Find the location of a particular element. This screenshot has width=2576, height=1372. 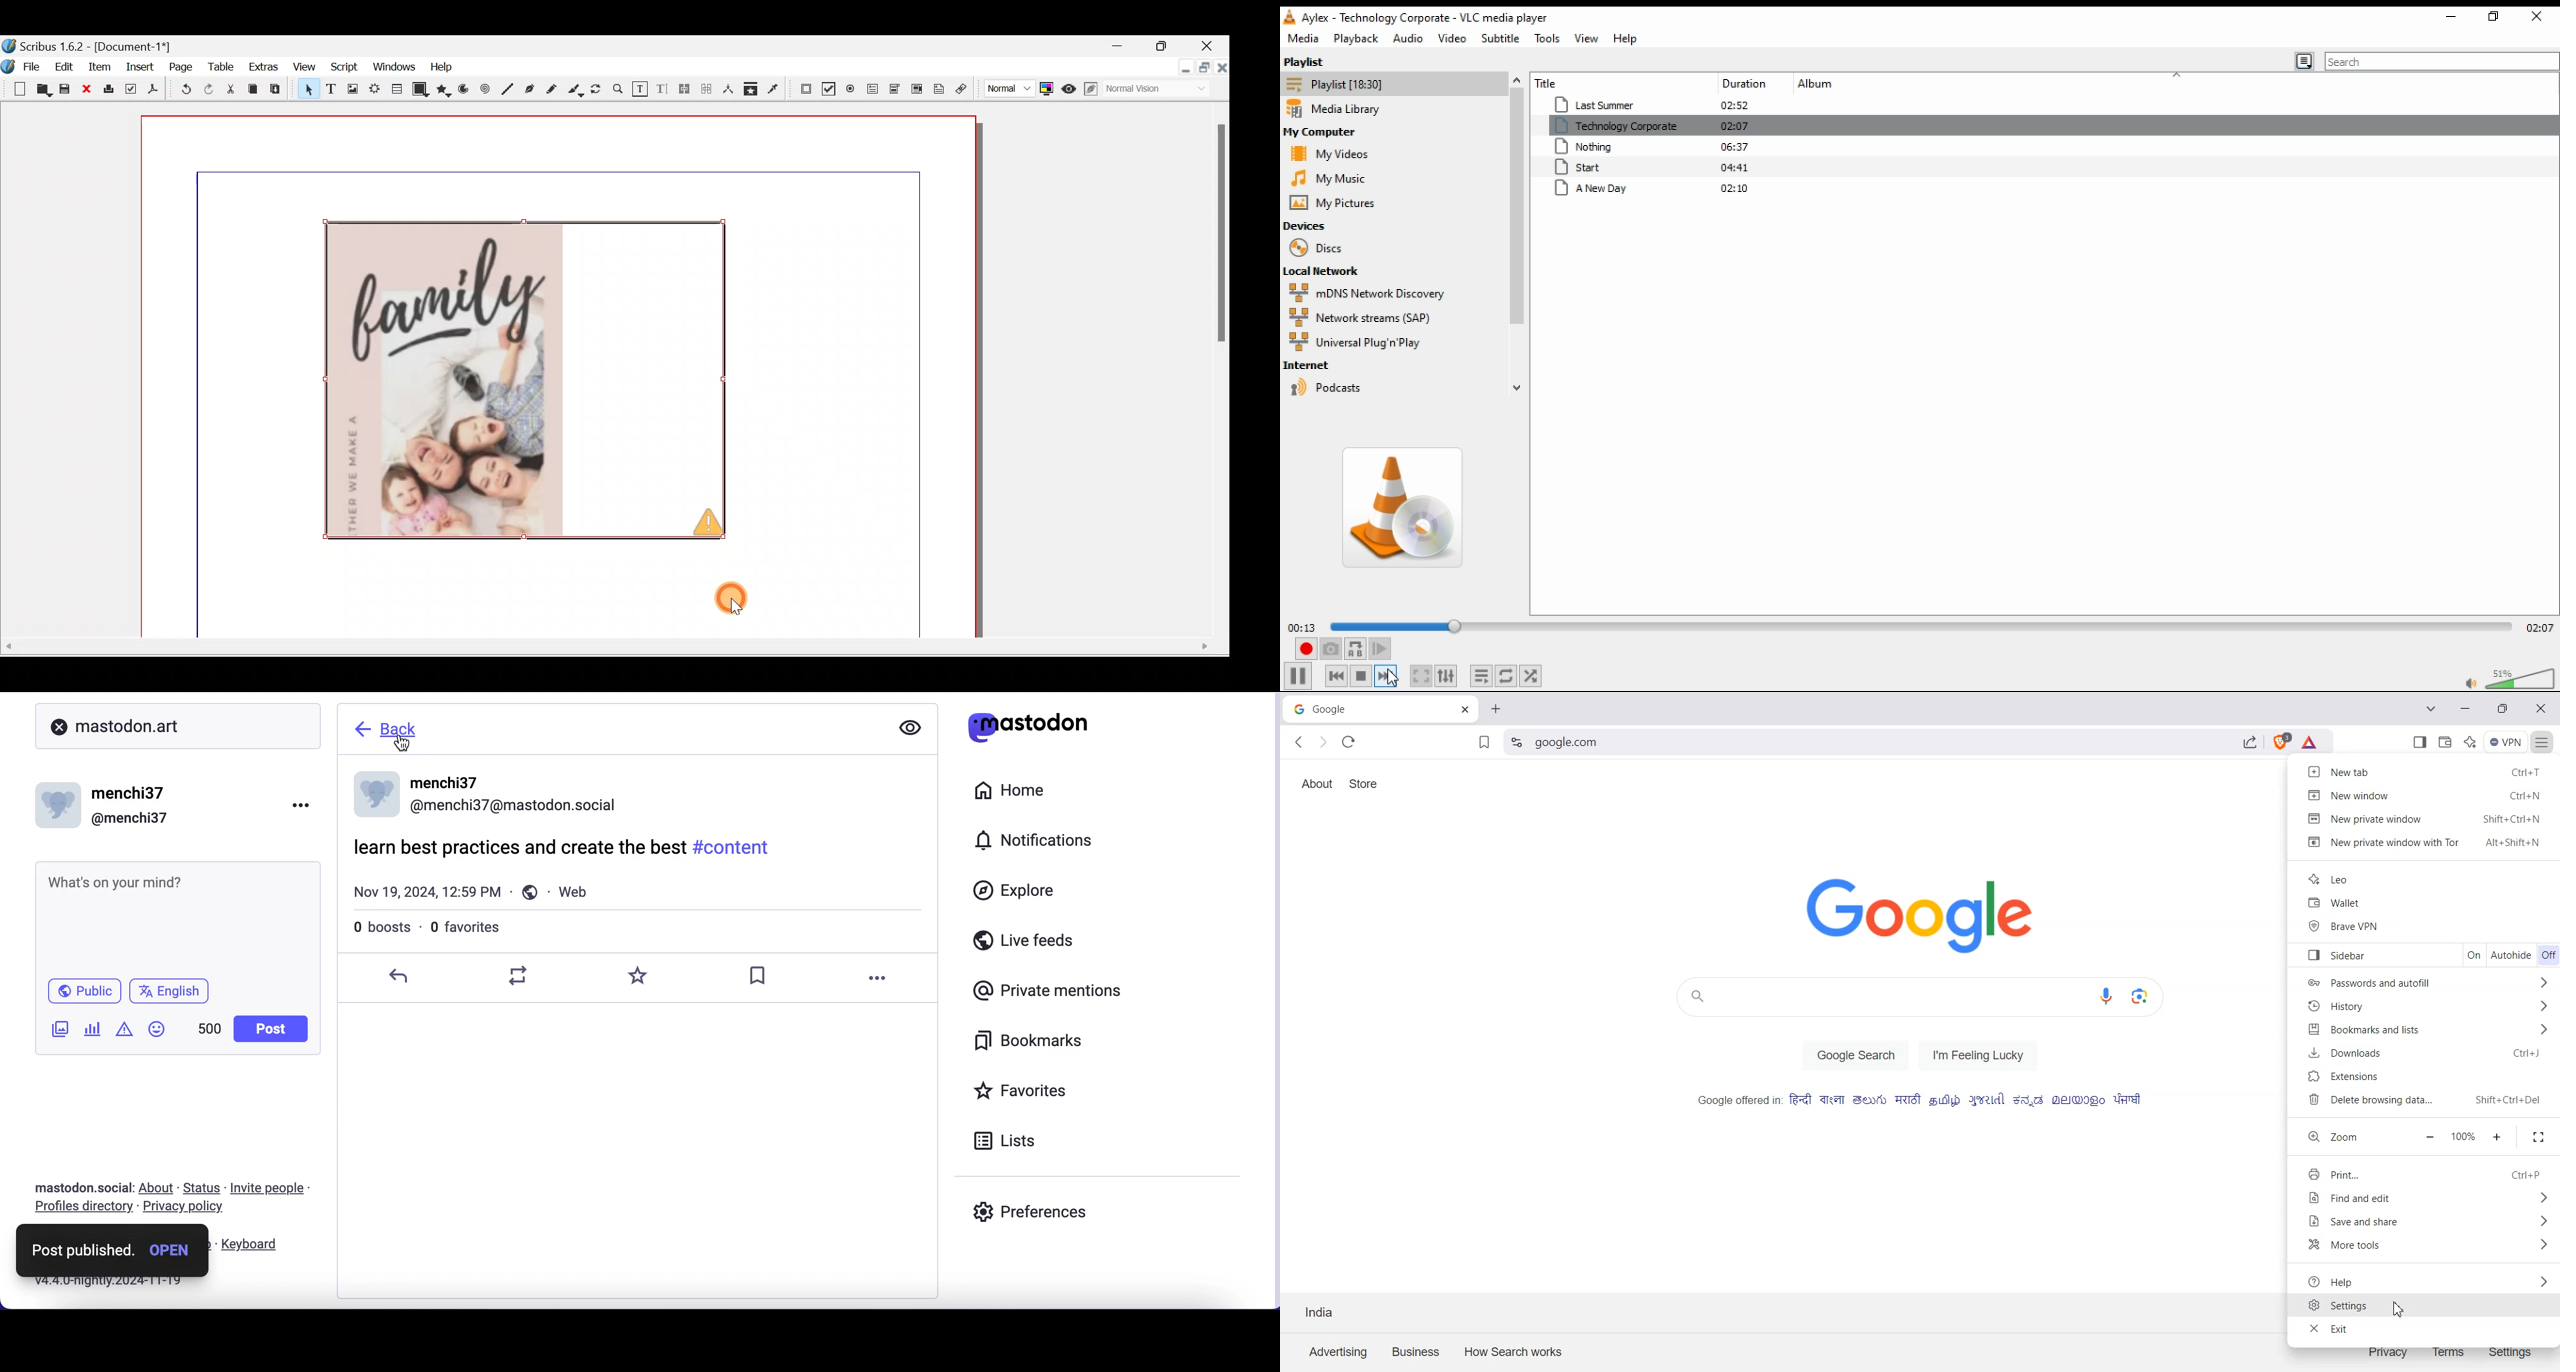

Edit in preview mode is located at coordinates (1094, 89).